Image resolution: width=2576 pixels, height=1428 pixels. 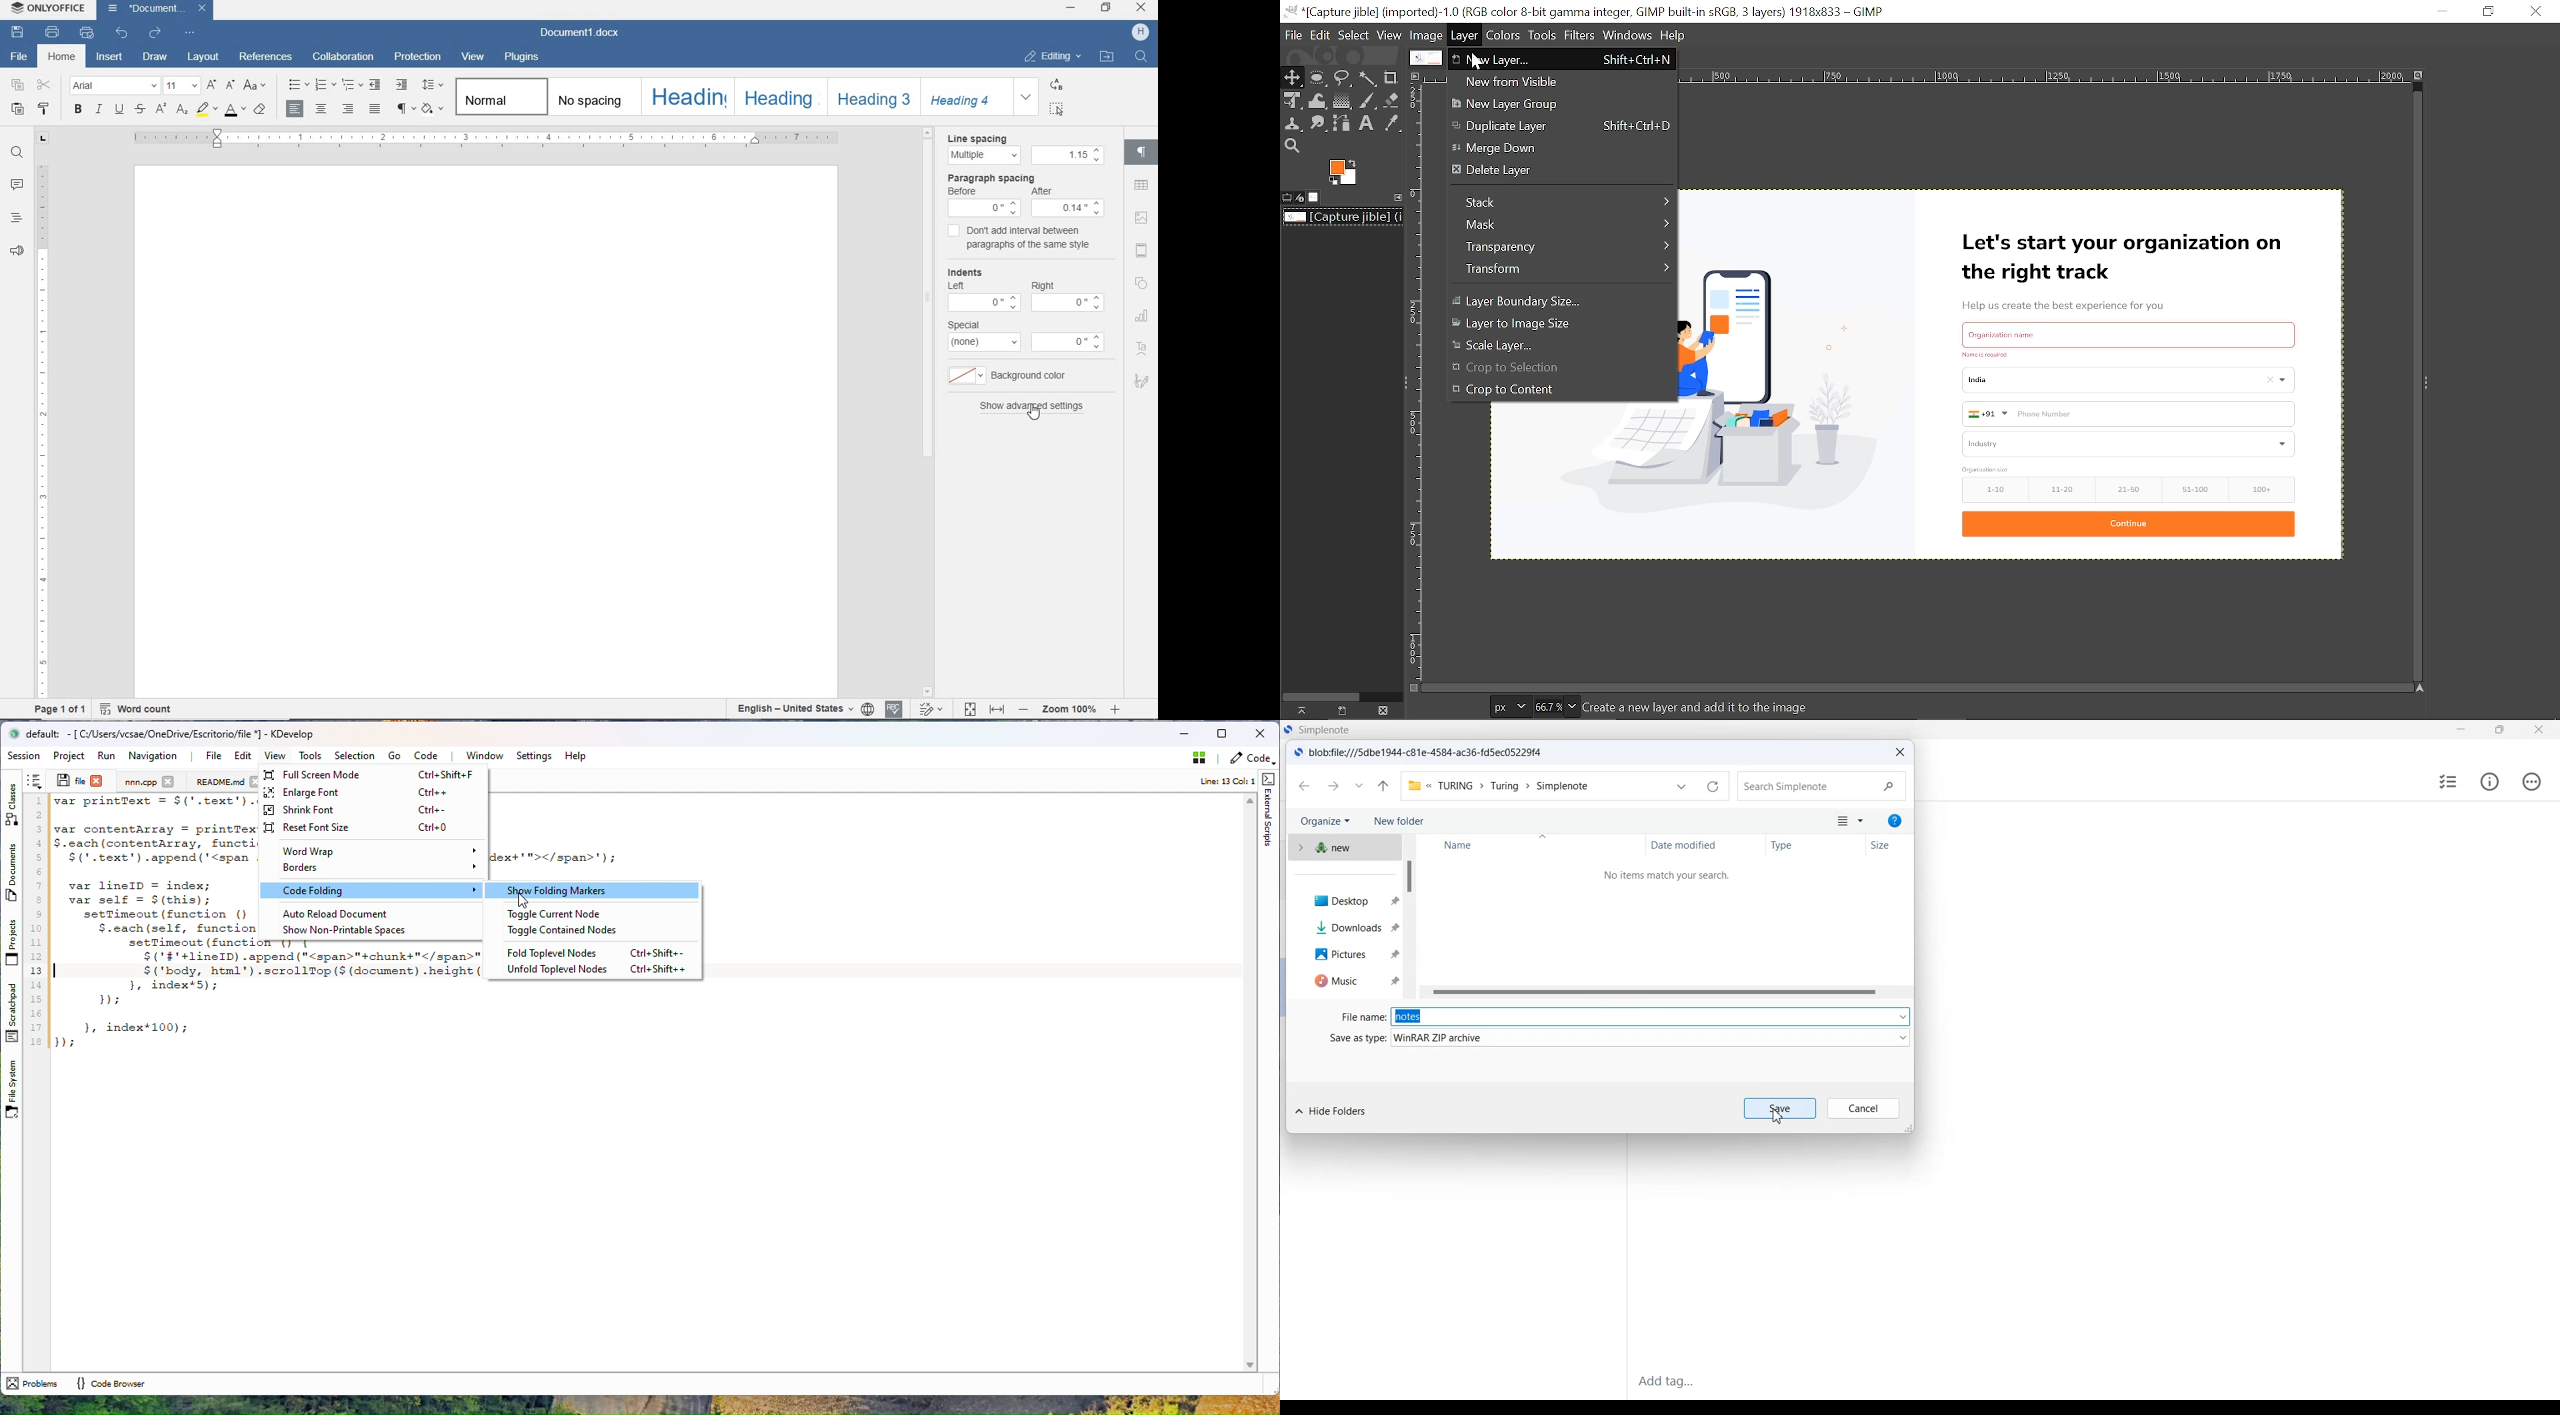 I want to click on Cancel, so click(x=1863, y=1108).